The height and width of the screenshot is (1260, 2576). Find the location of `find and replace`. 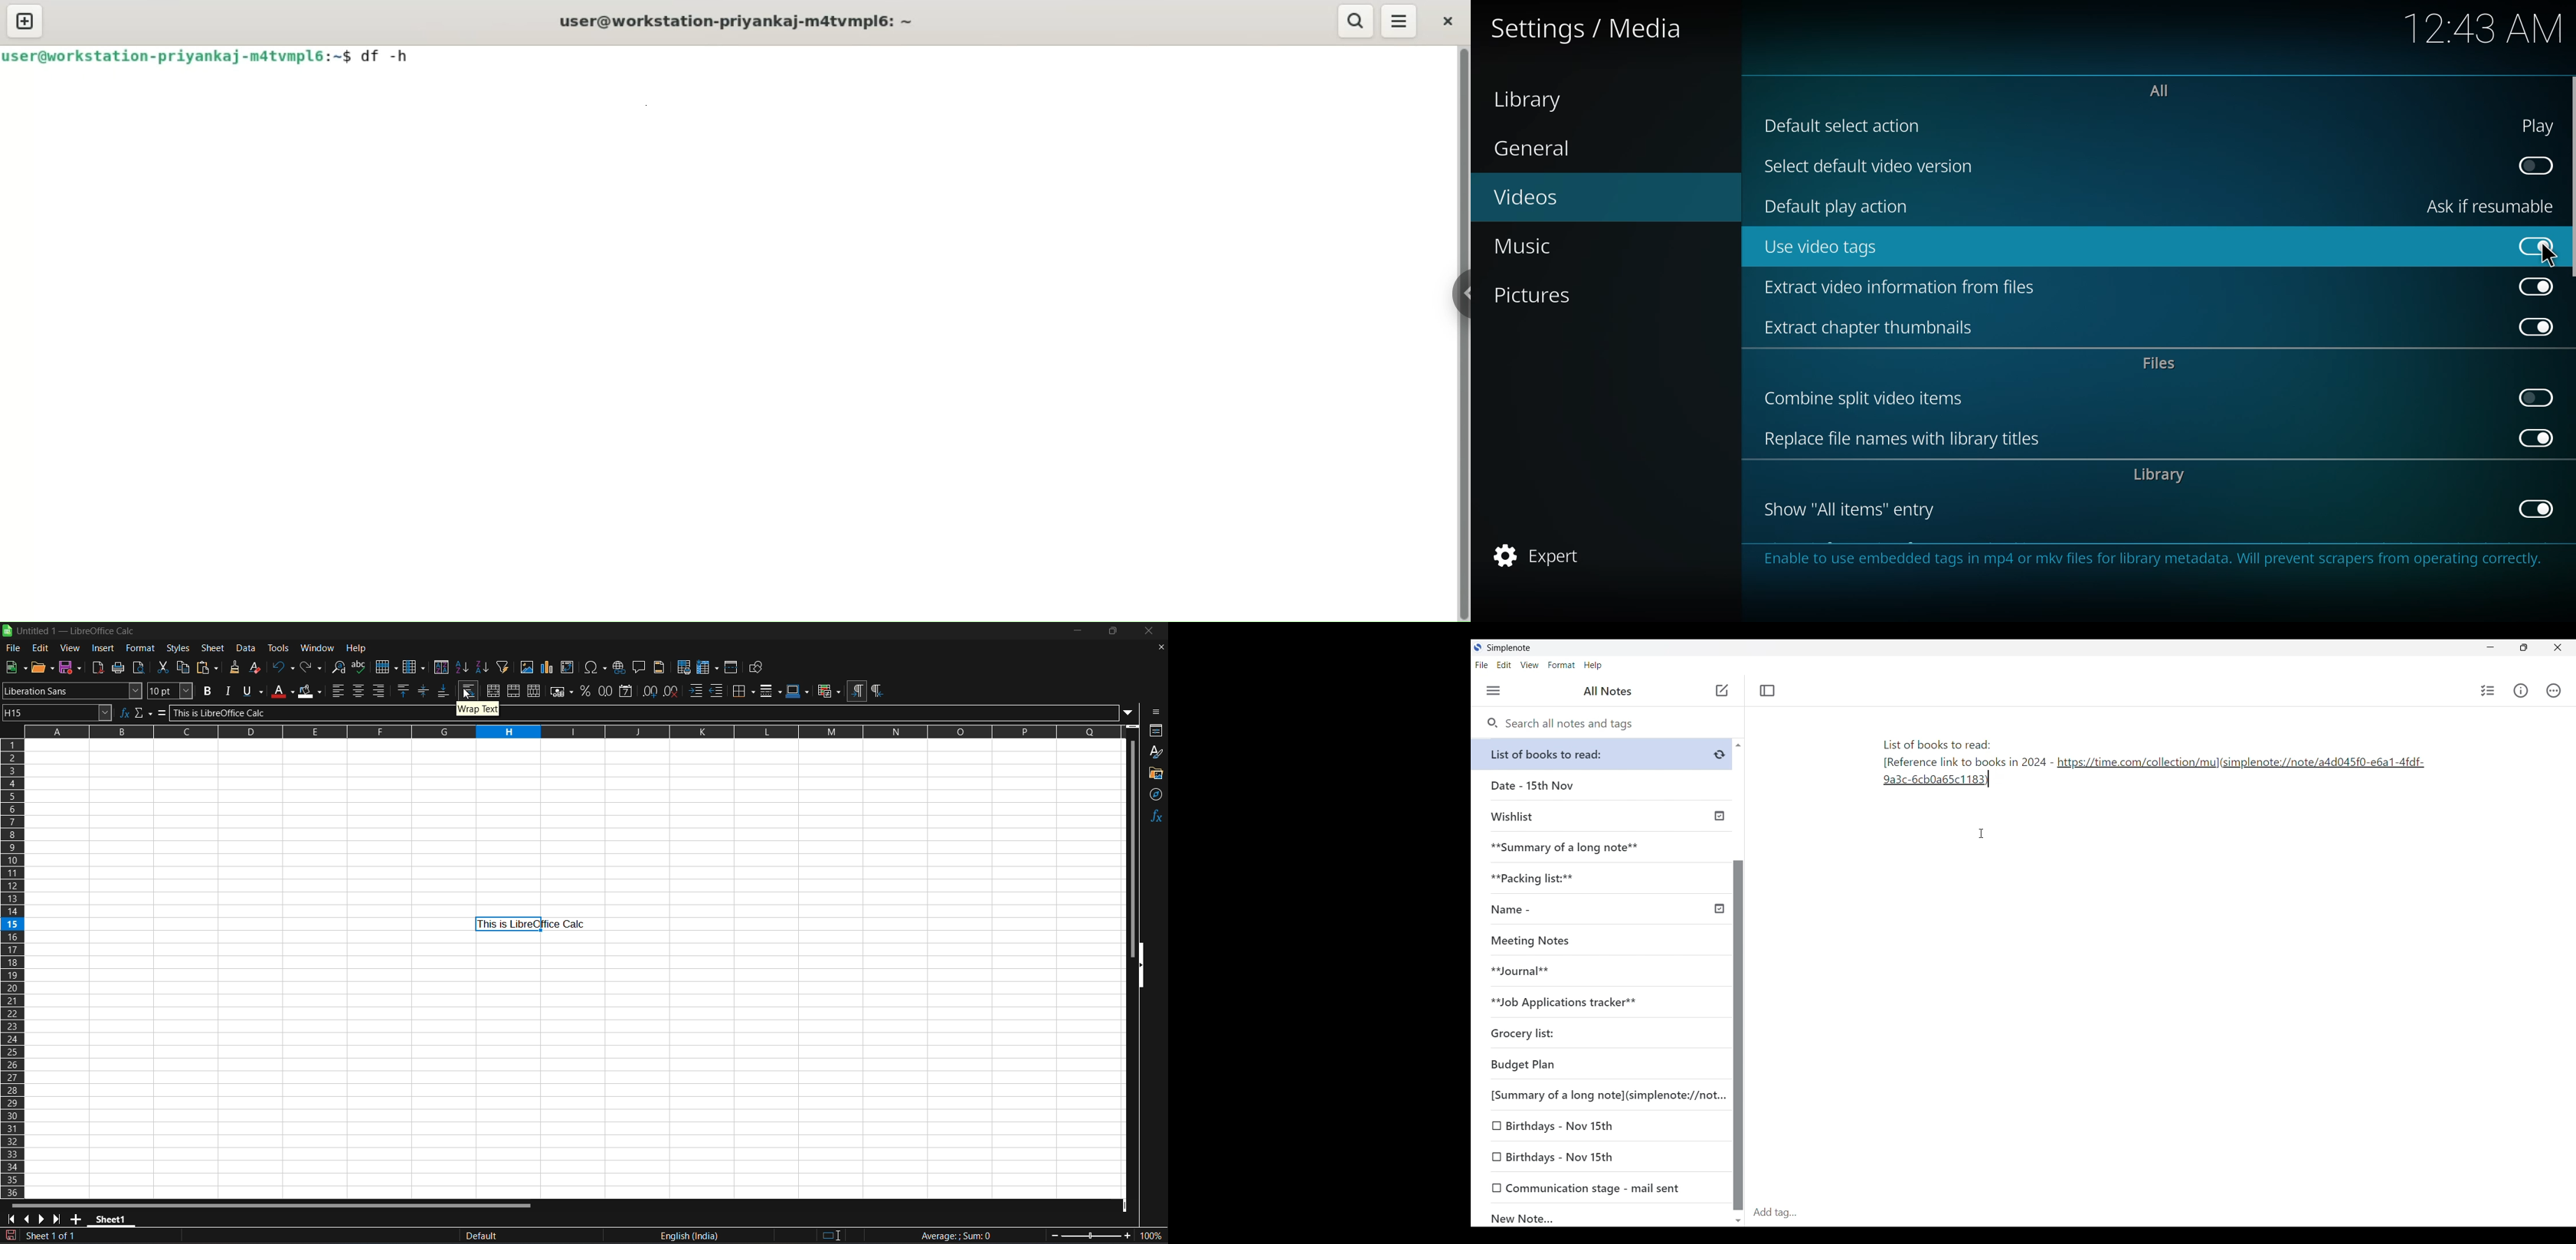

find and replace is located at coordinates (339, 668).